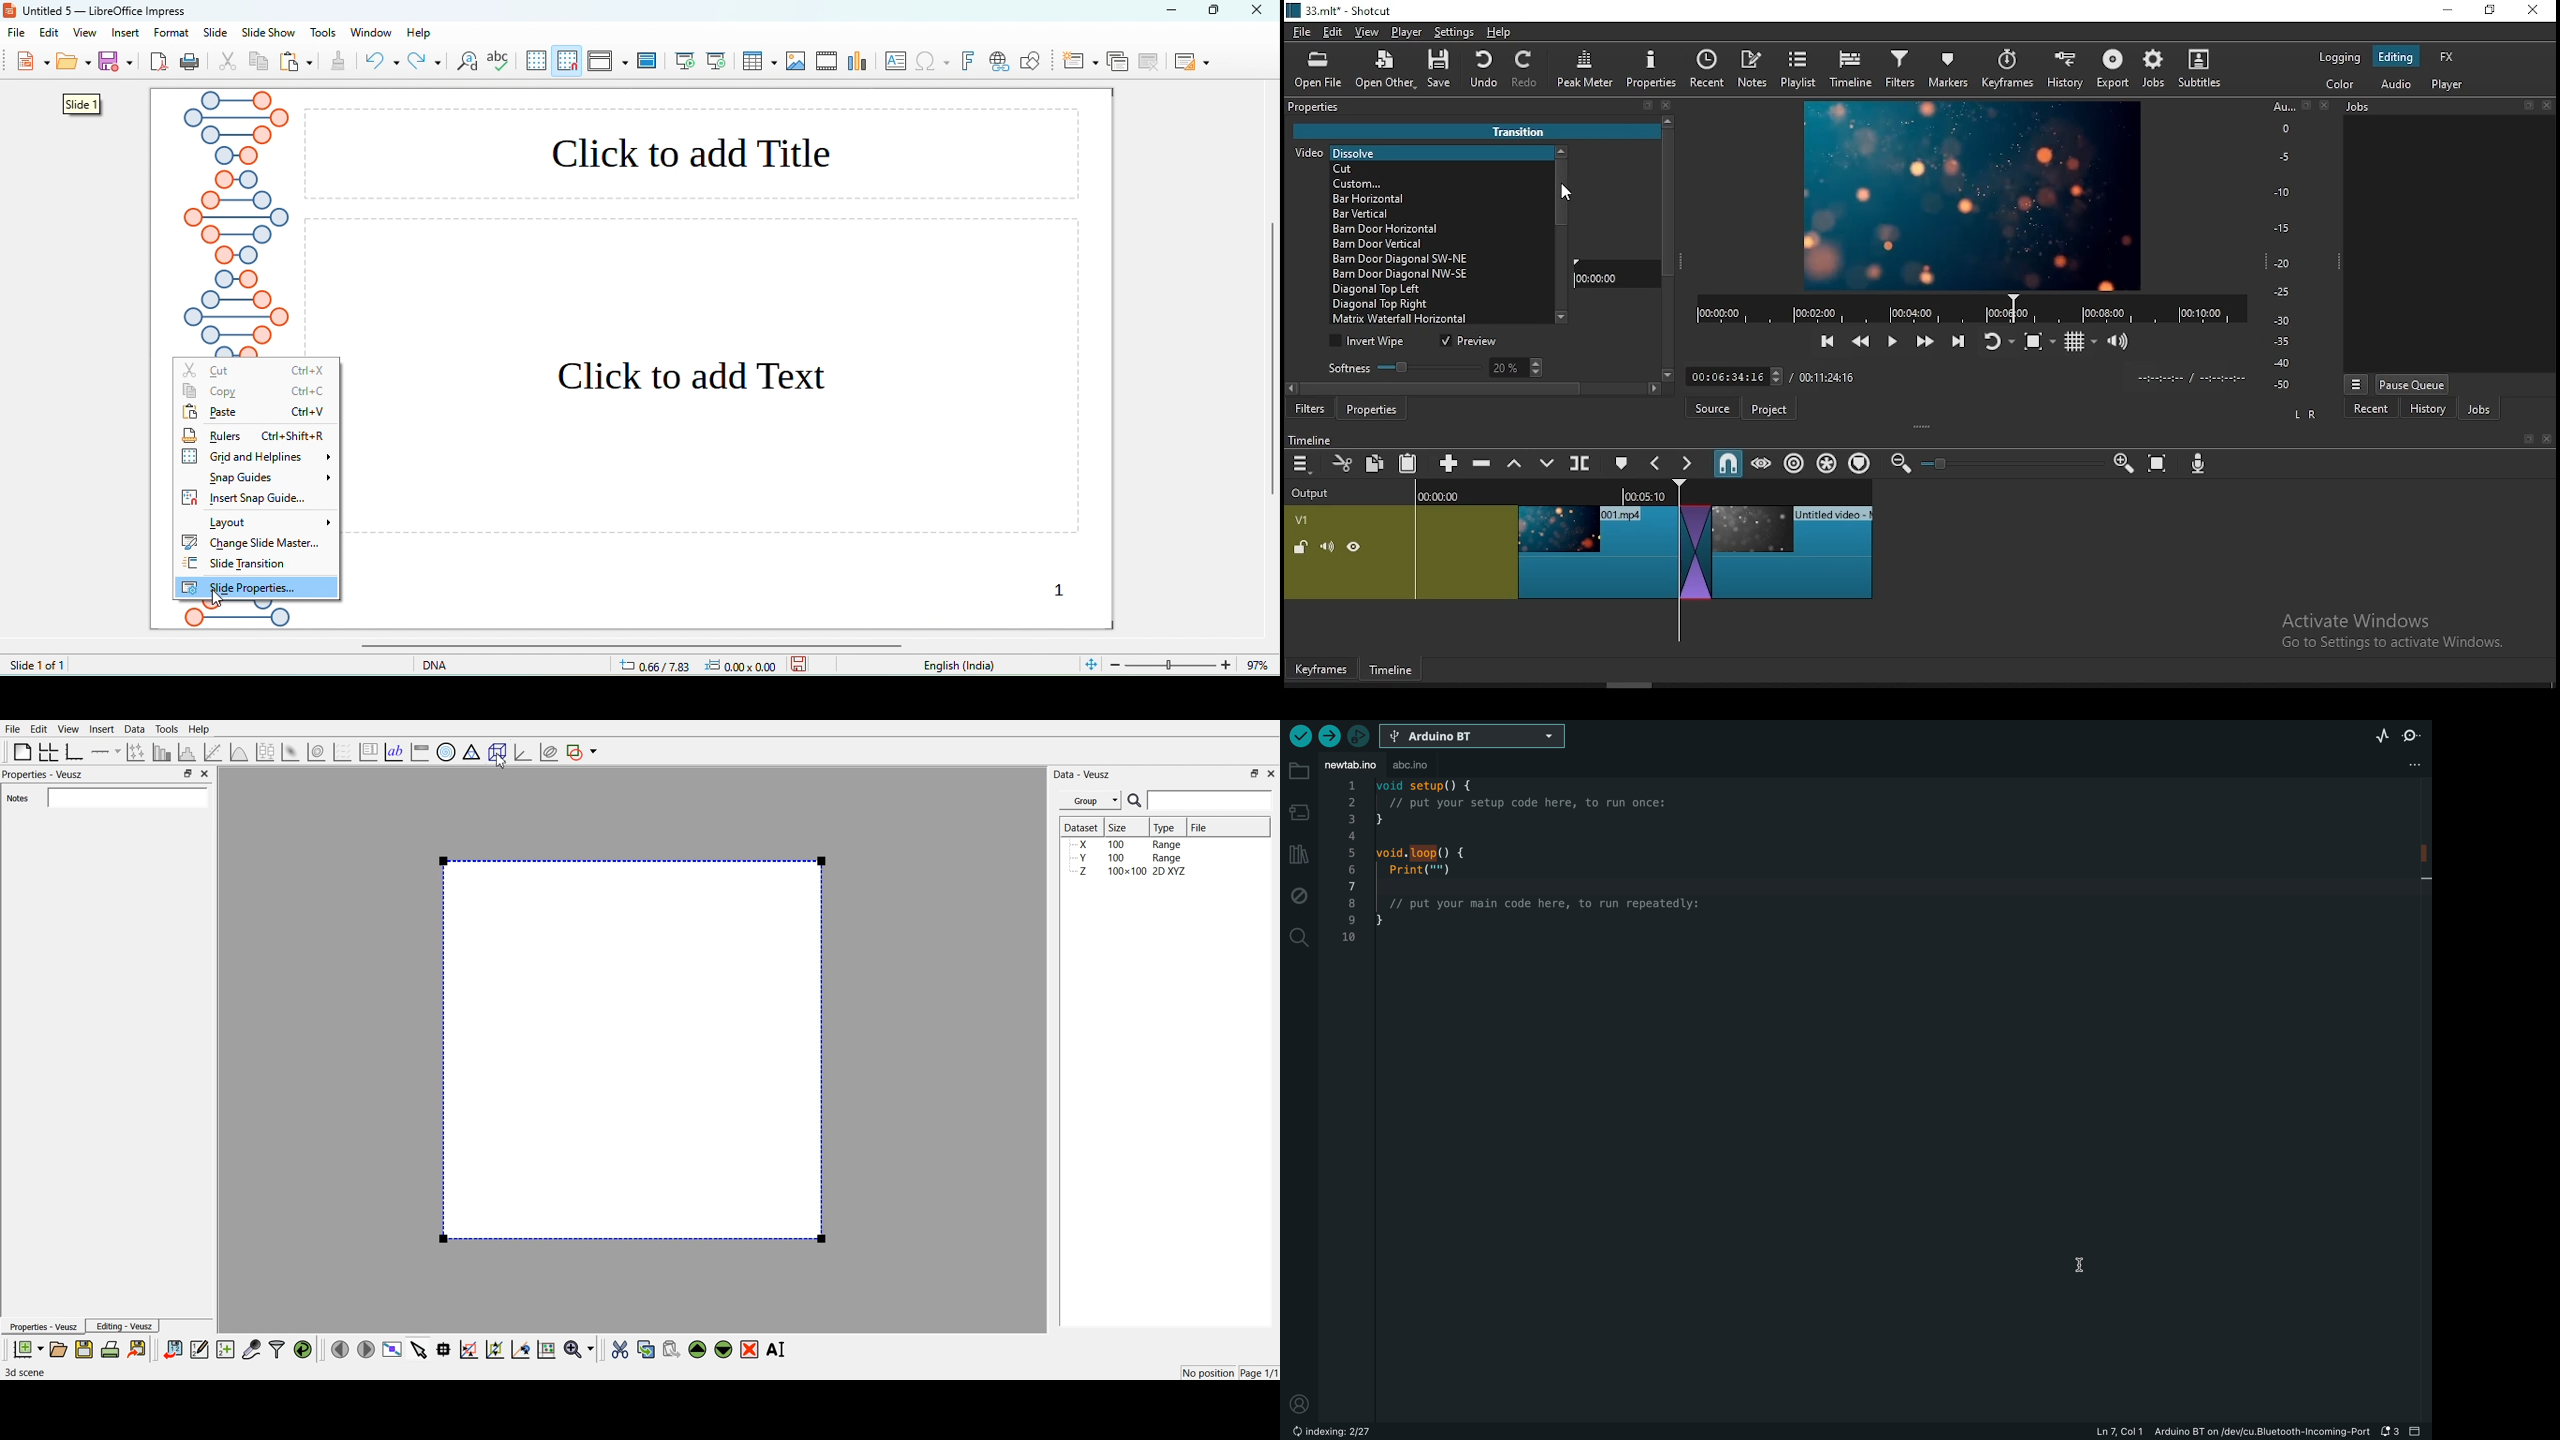  I want to click on timeline, so click(1313, 439).